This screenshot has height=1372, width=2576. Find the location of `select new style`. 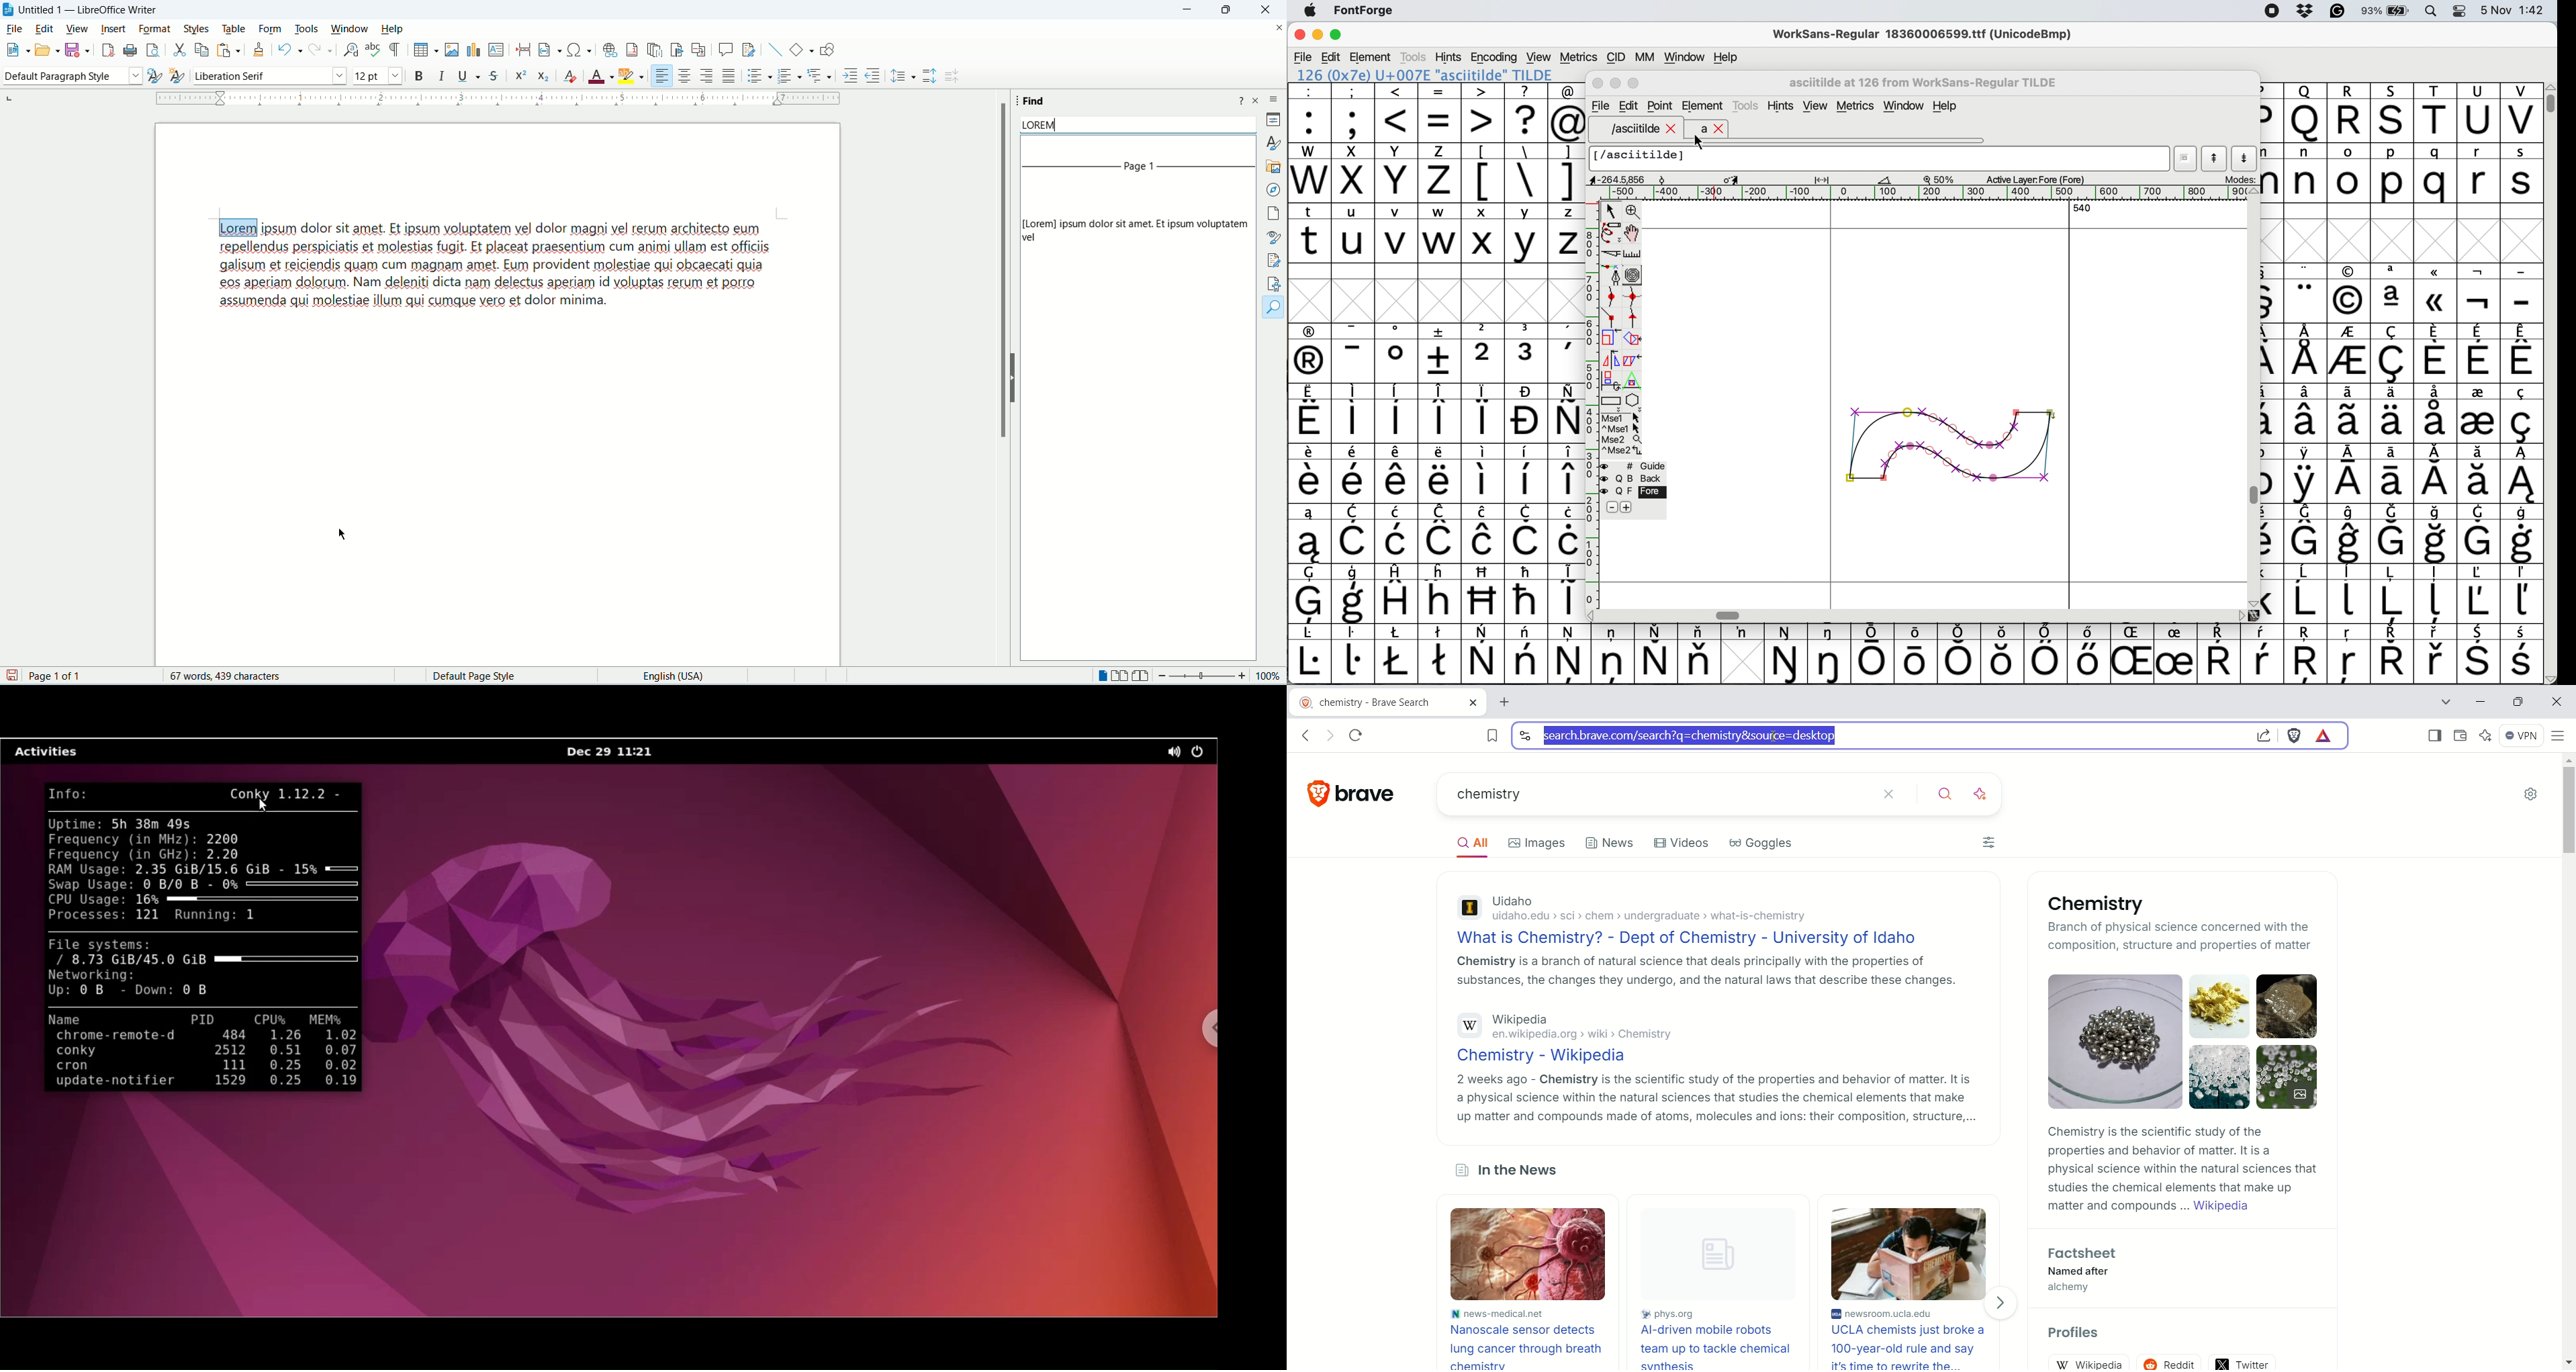

select new style is located at coordinates (176, 74).